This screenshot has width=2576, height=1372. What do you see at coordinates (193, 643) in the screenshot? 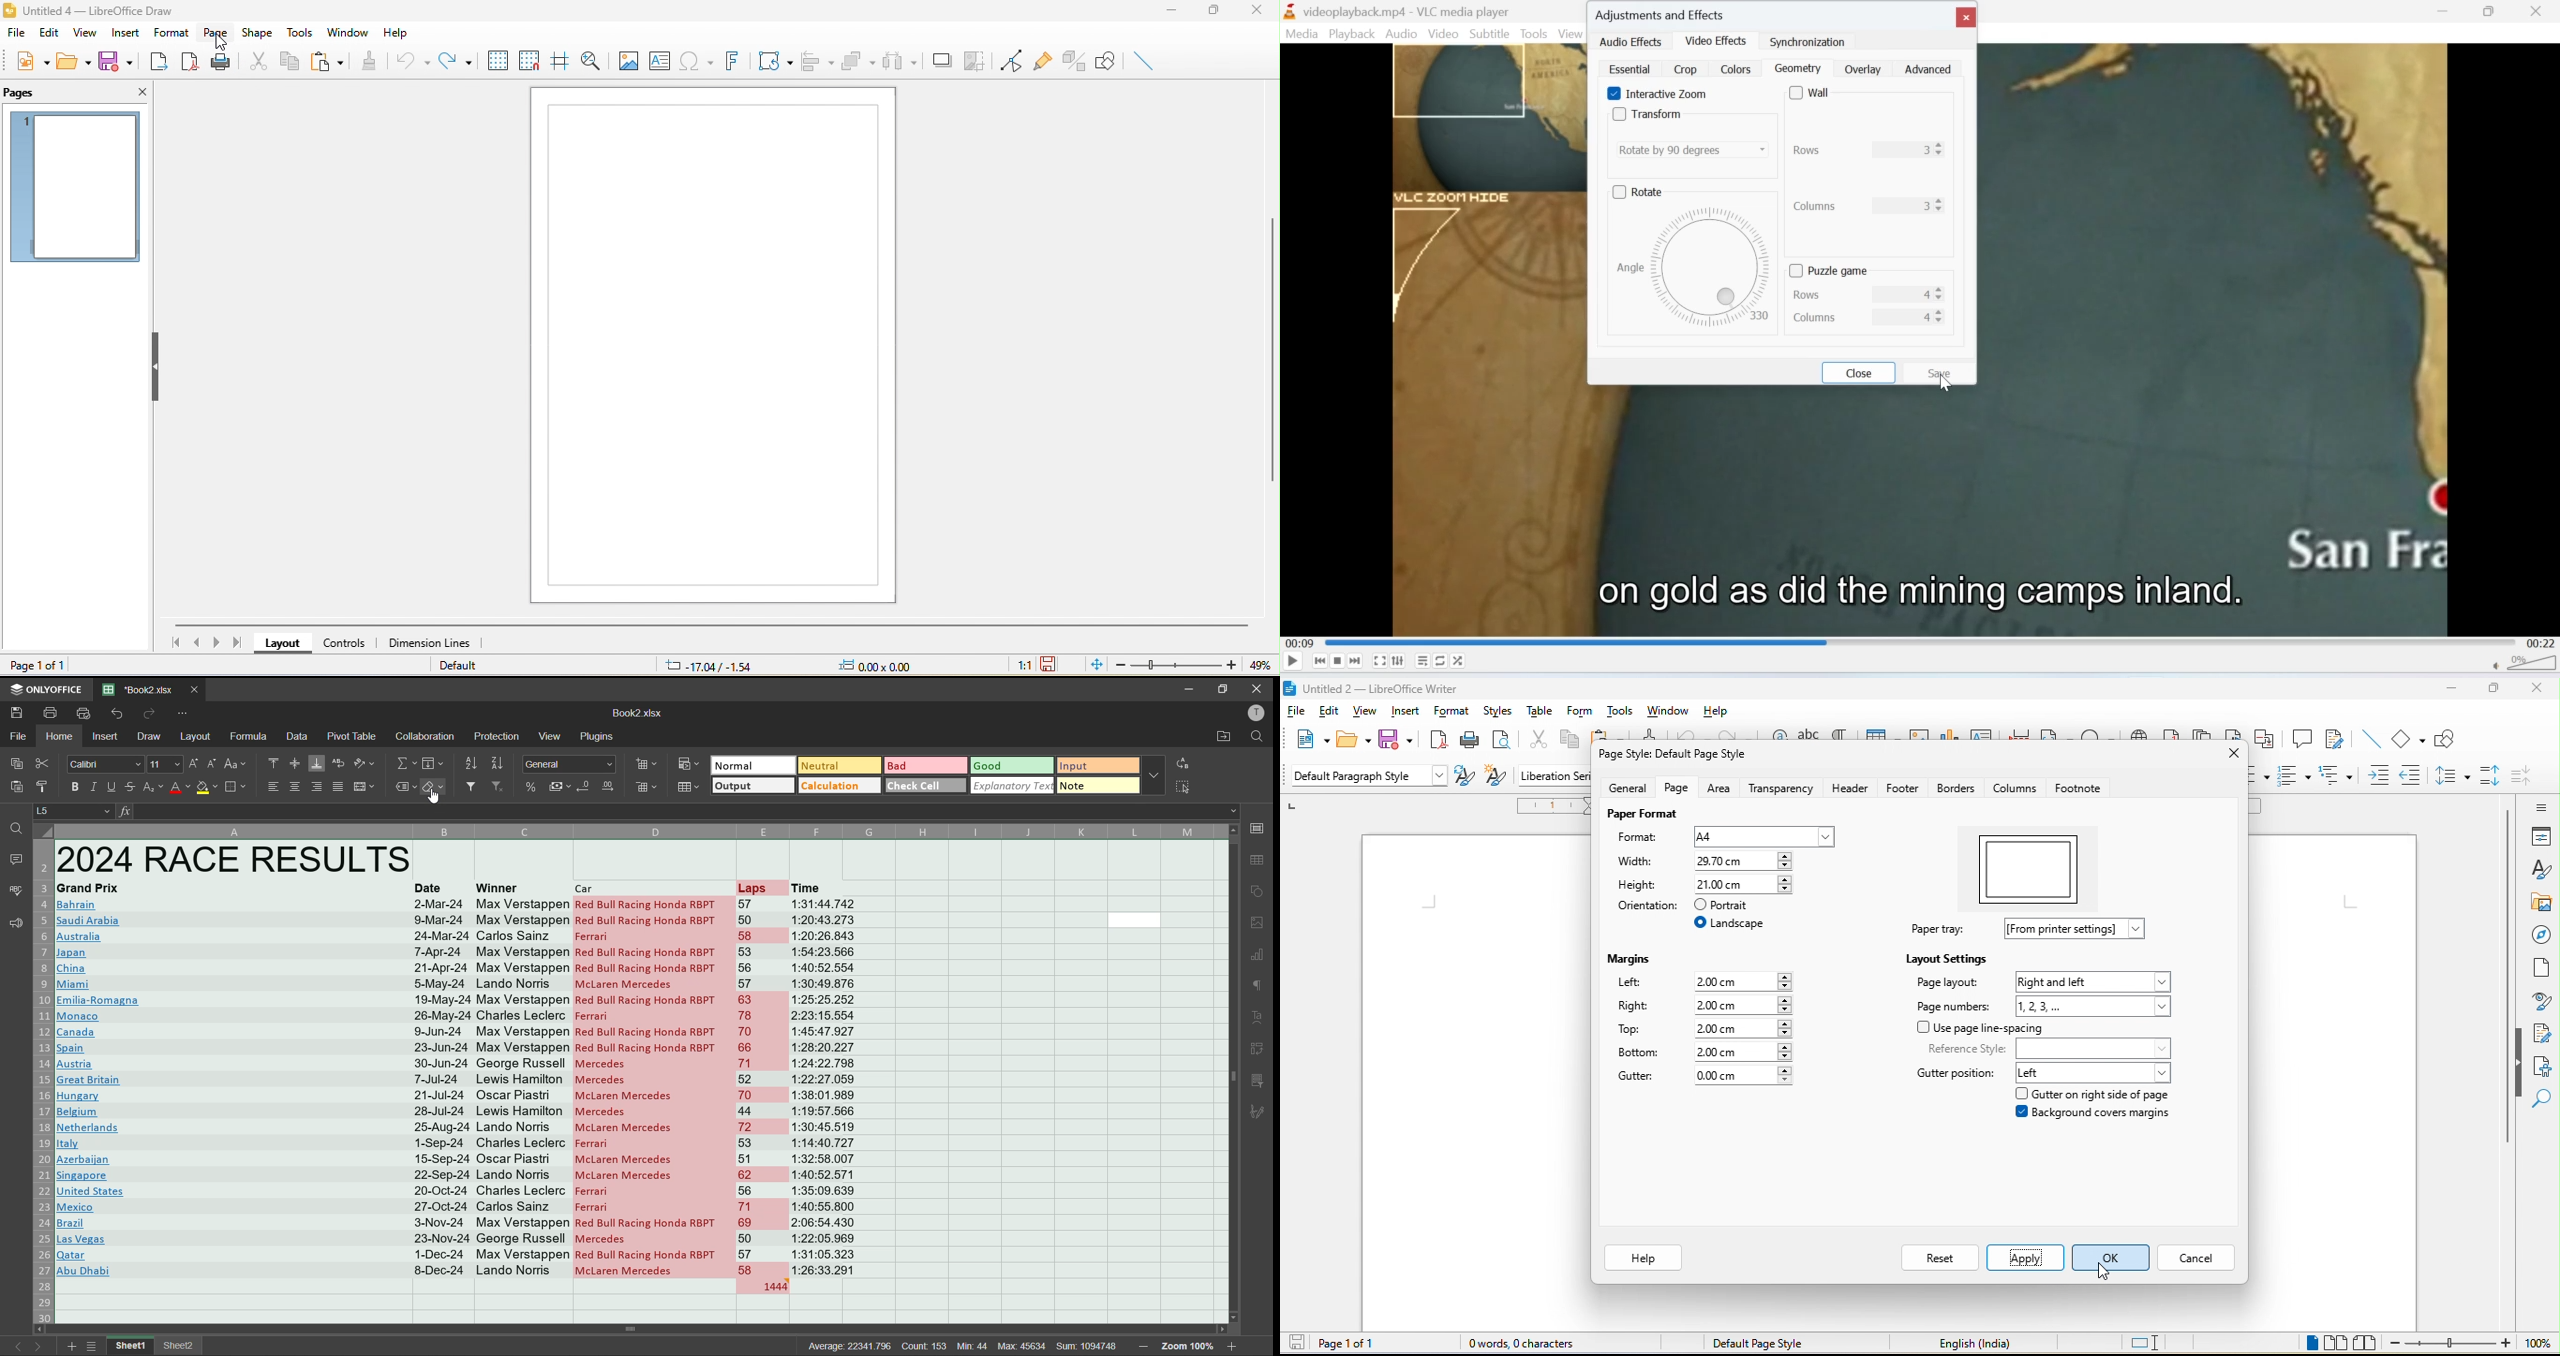
I see `previous page` at bounding box center [193, 643].